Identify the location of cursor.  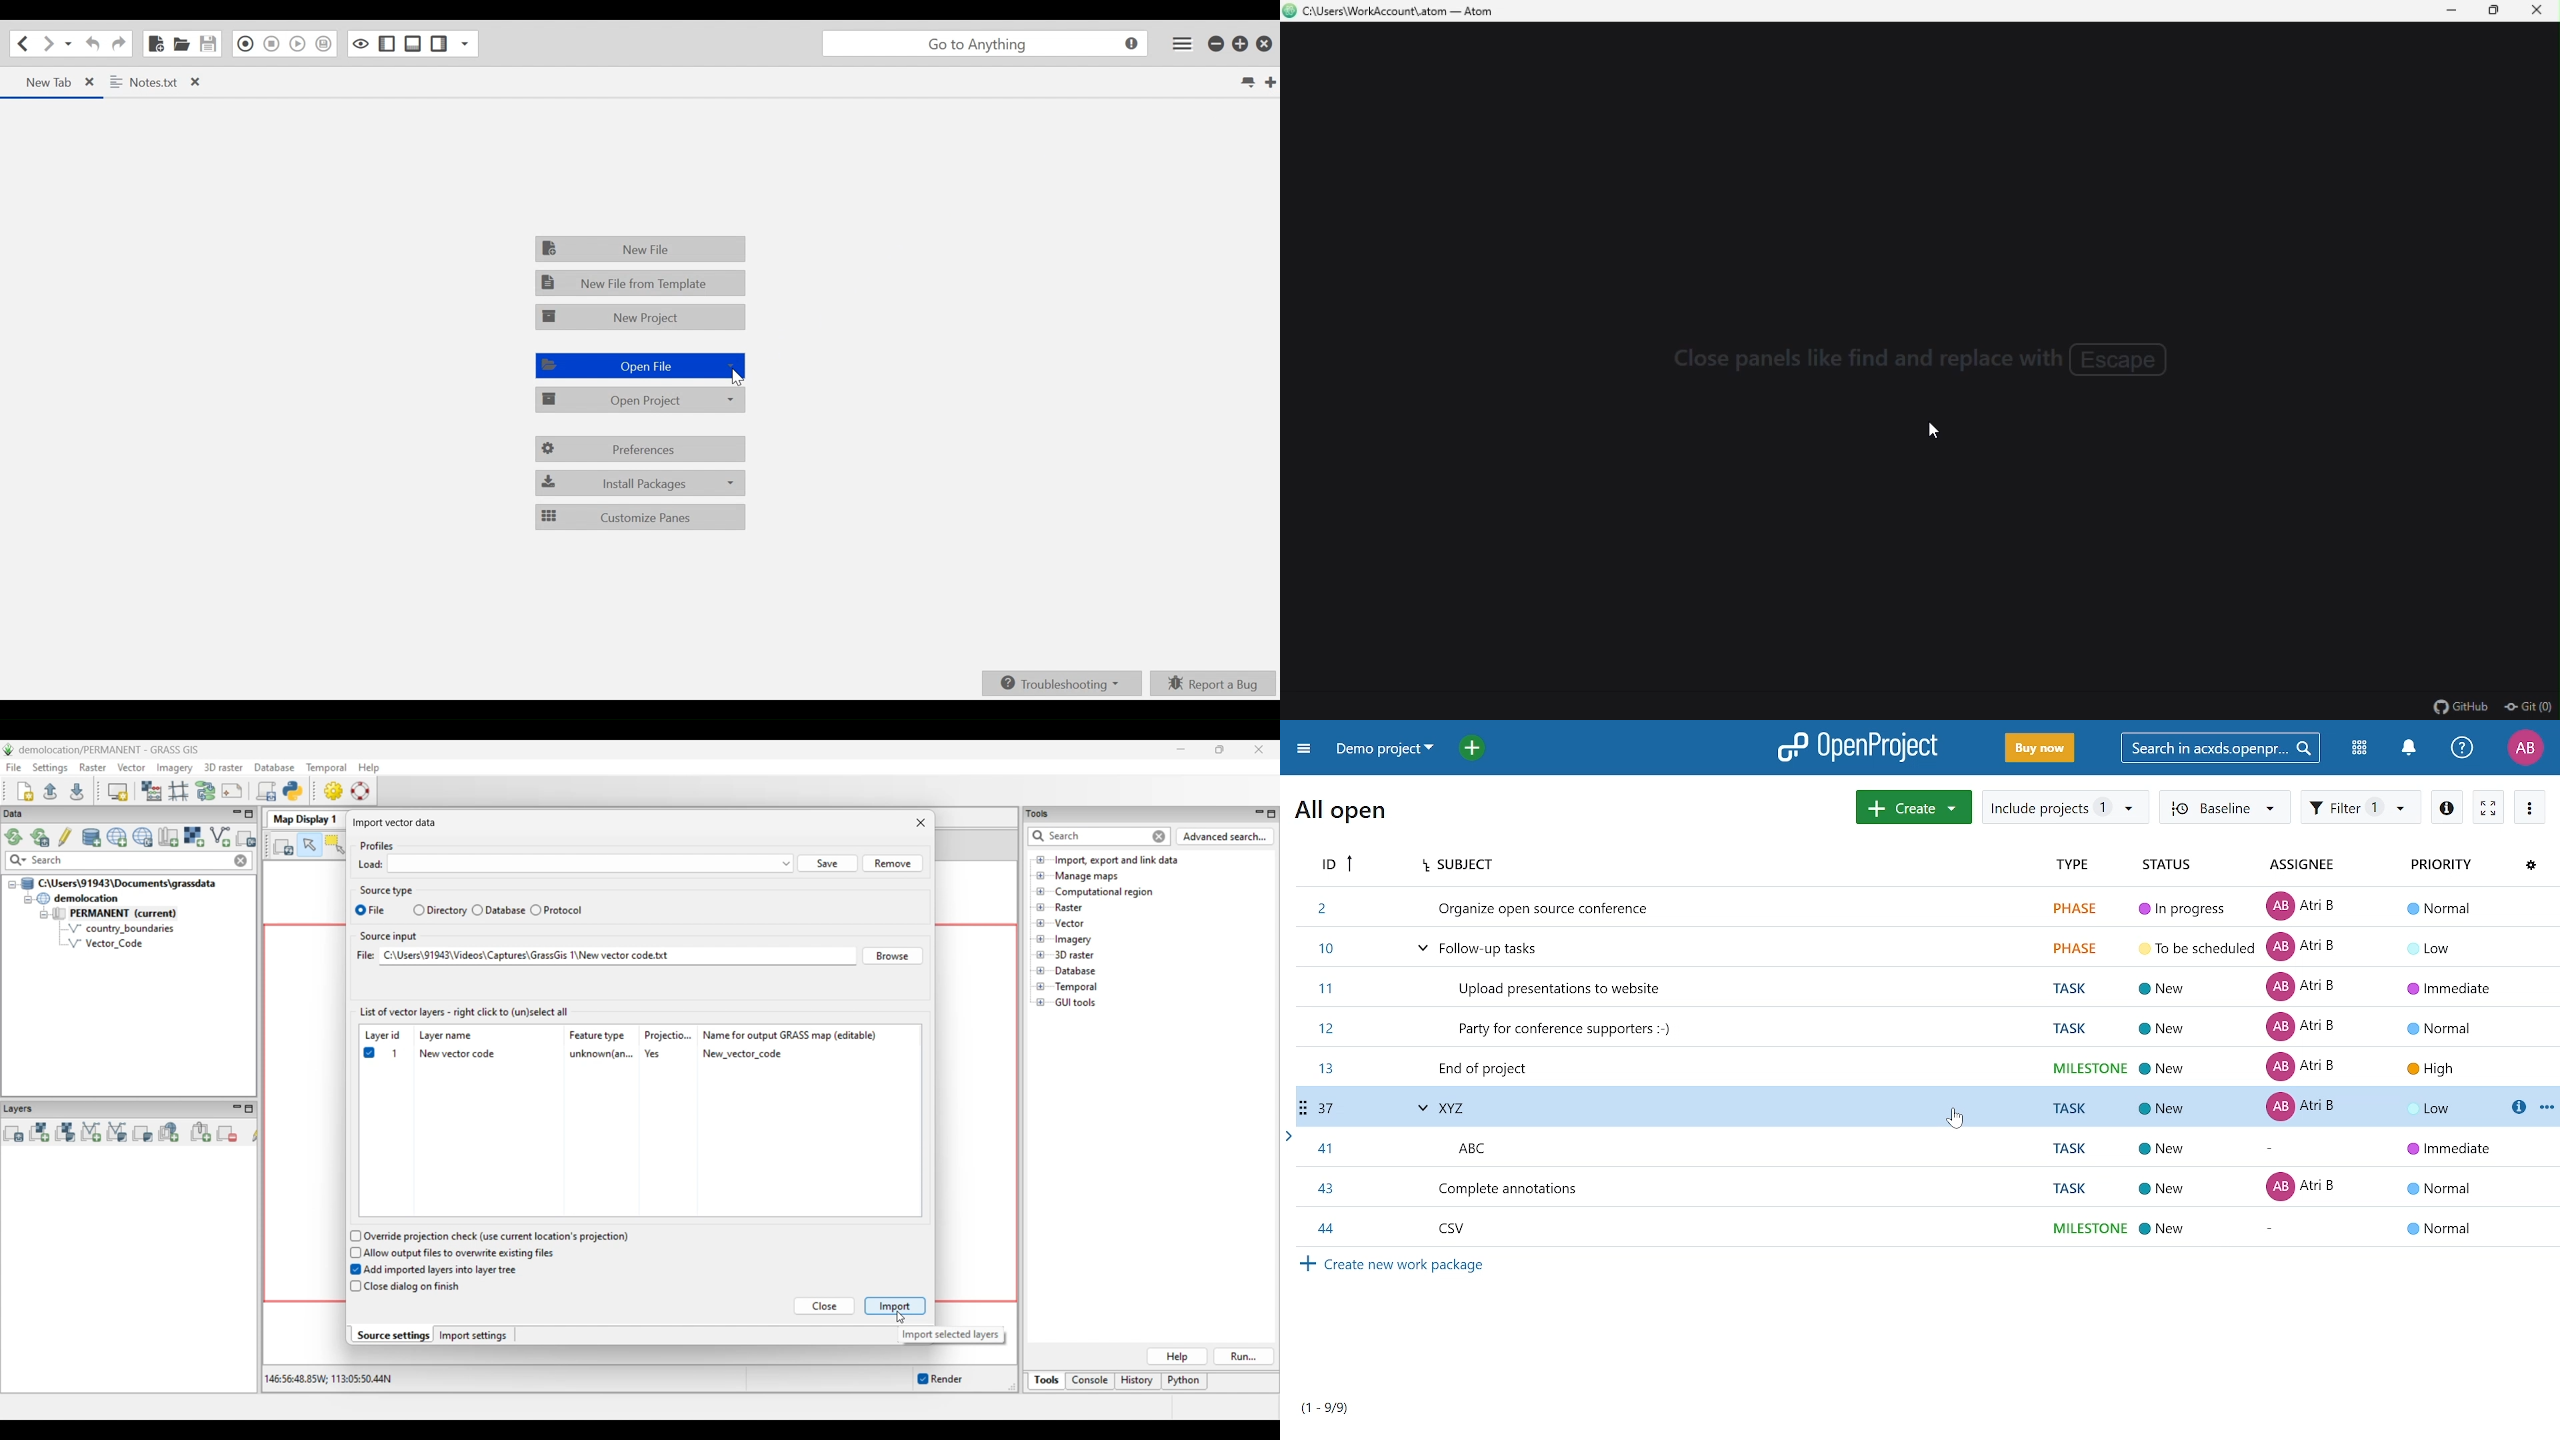
(1929, 428).